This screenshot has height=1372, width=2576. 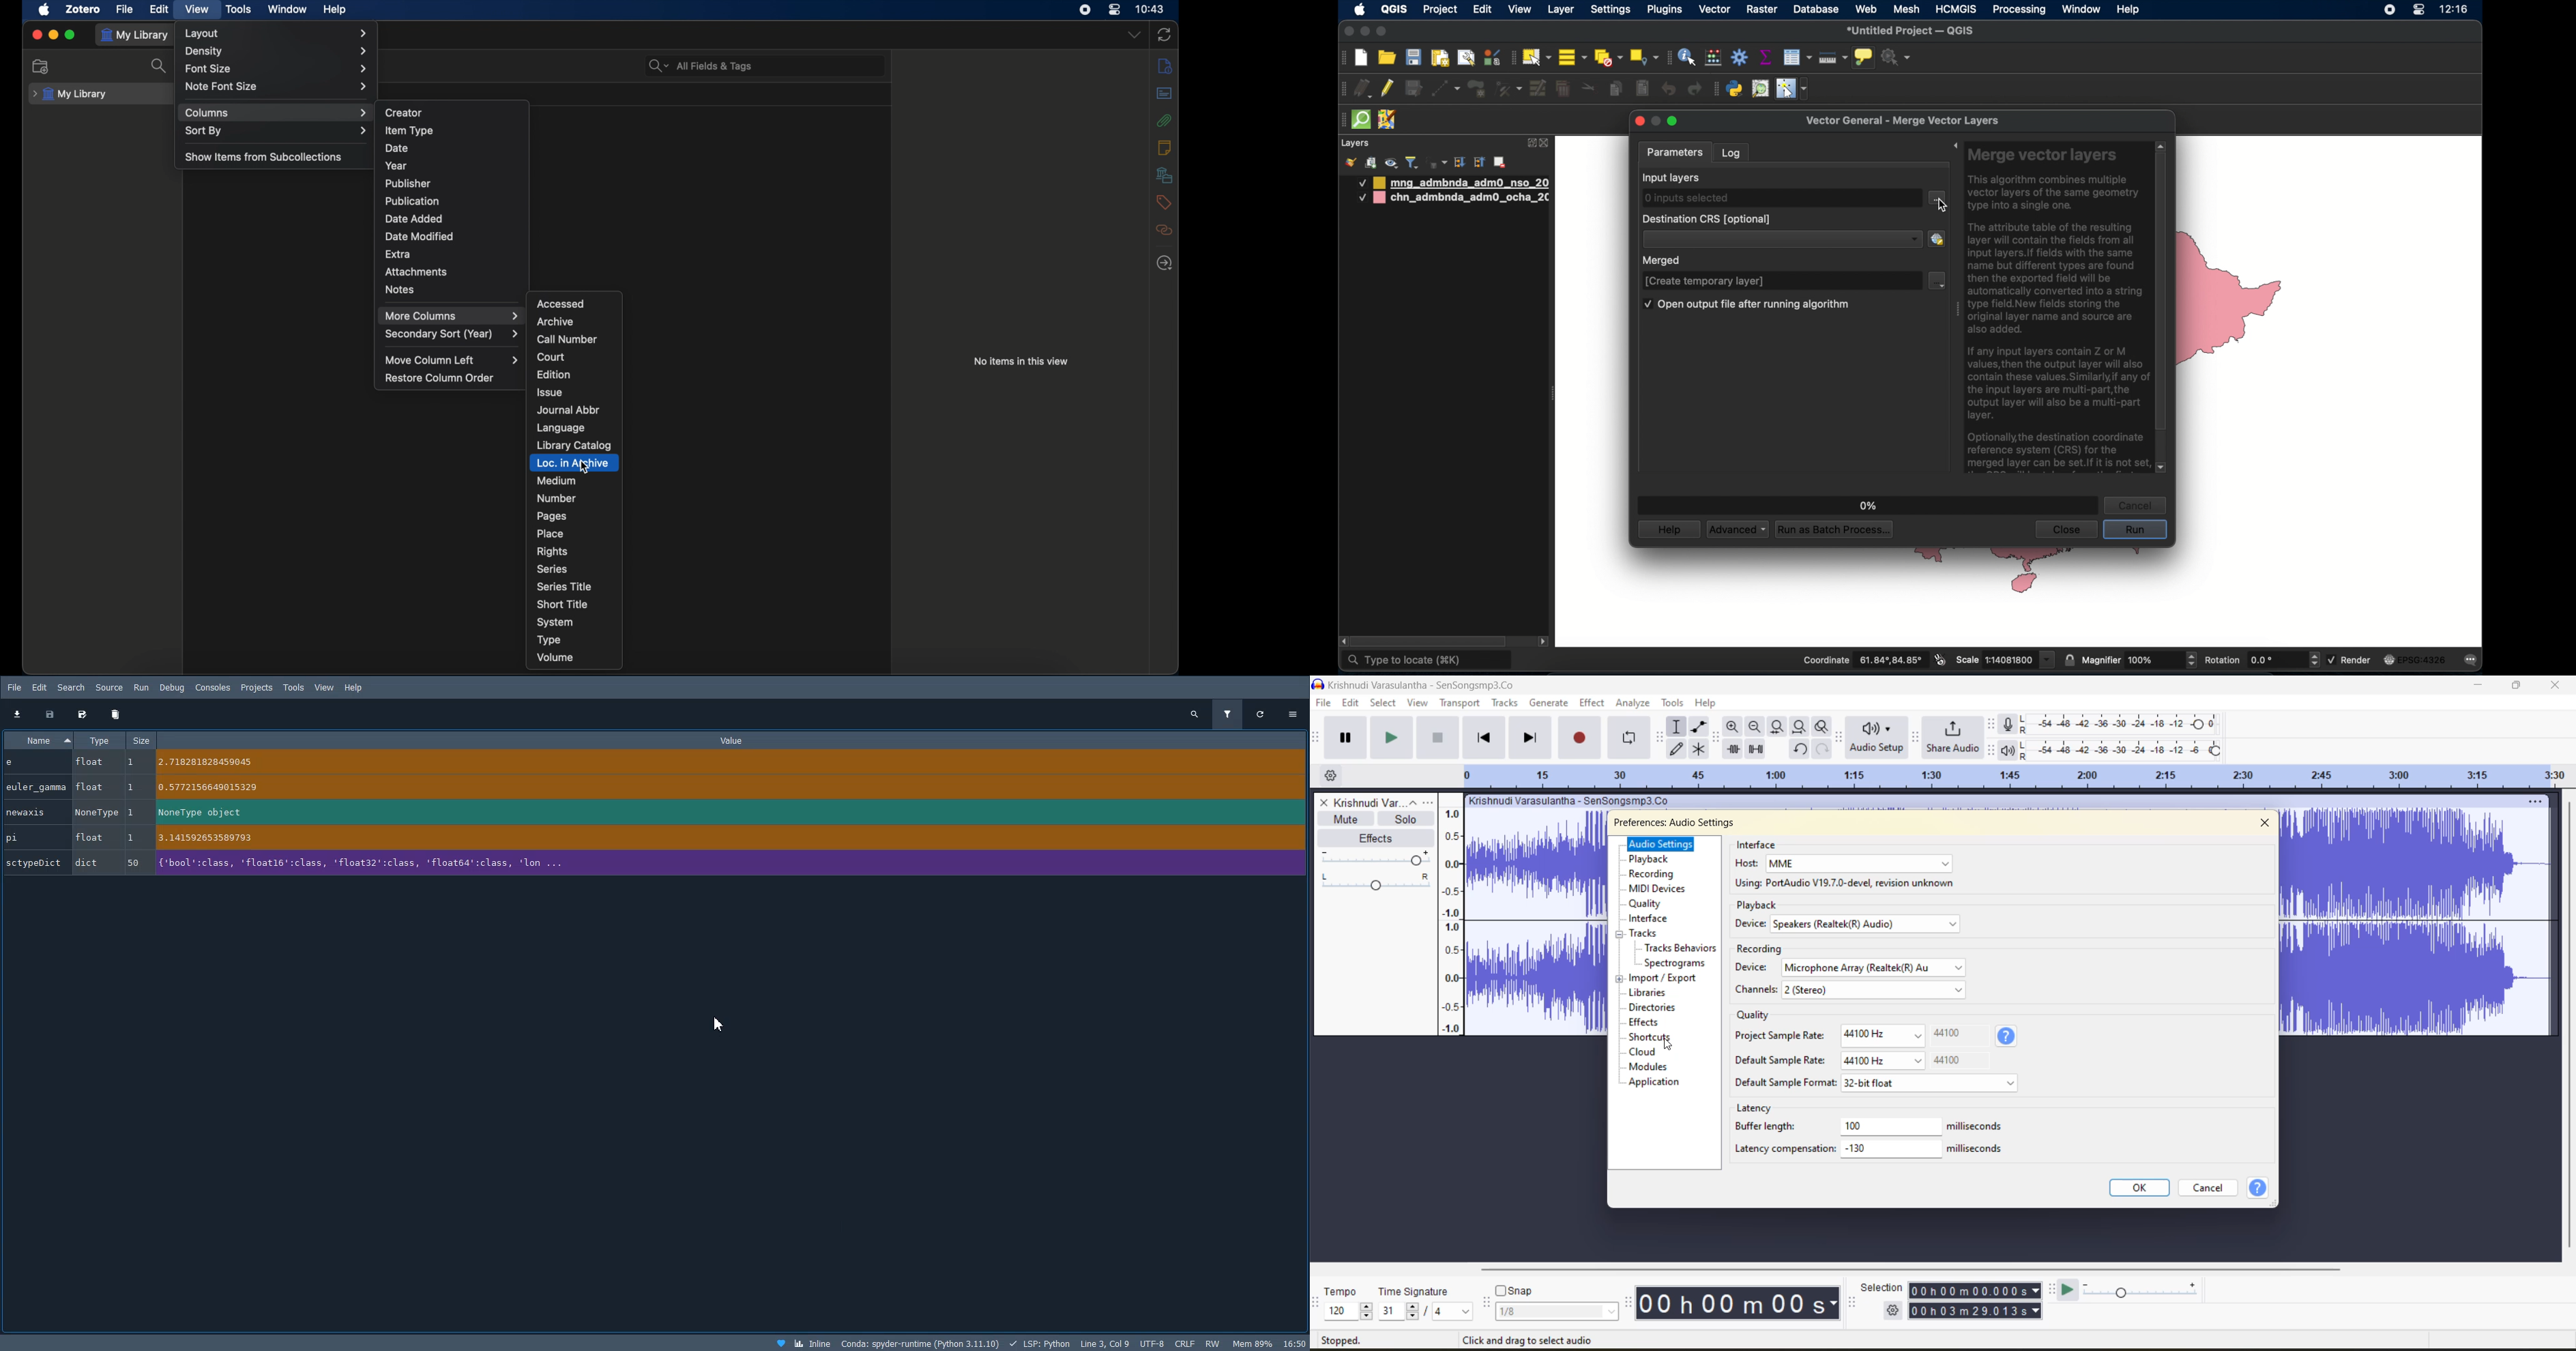 I want to click on pan left, so click(x=1327, y=877).